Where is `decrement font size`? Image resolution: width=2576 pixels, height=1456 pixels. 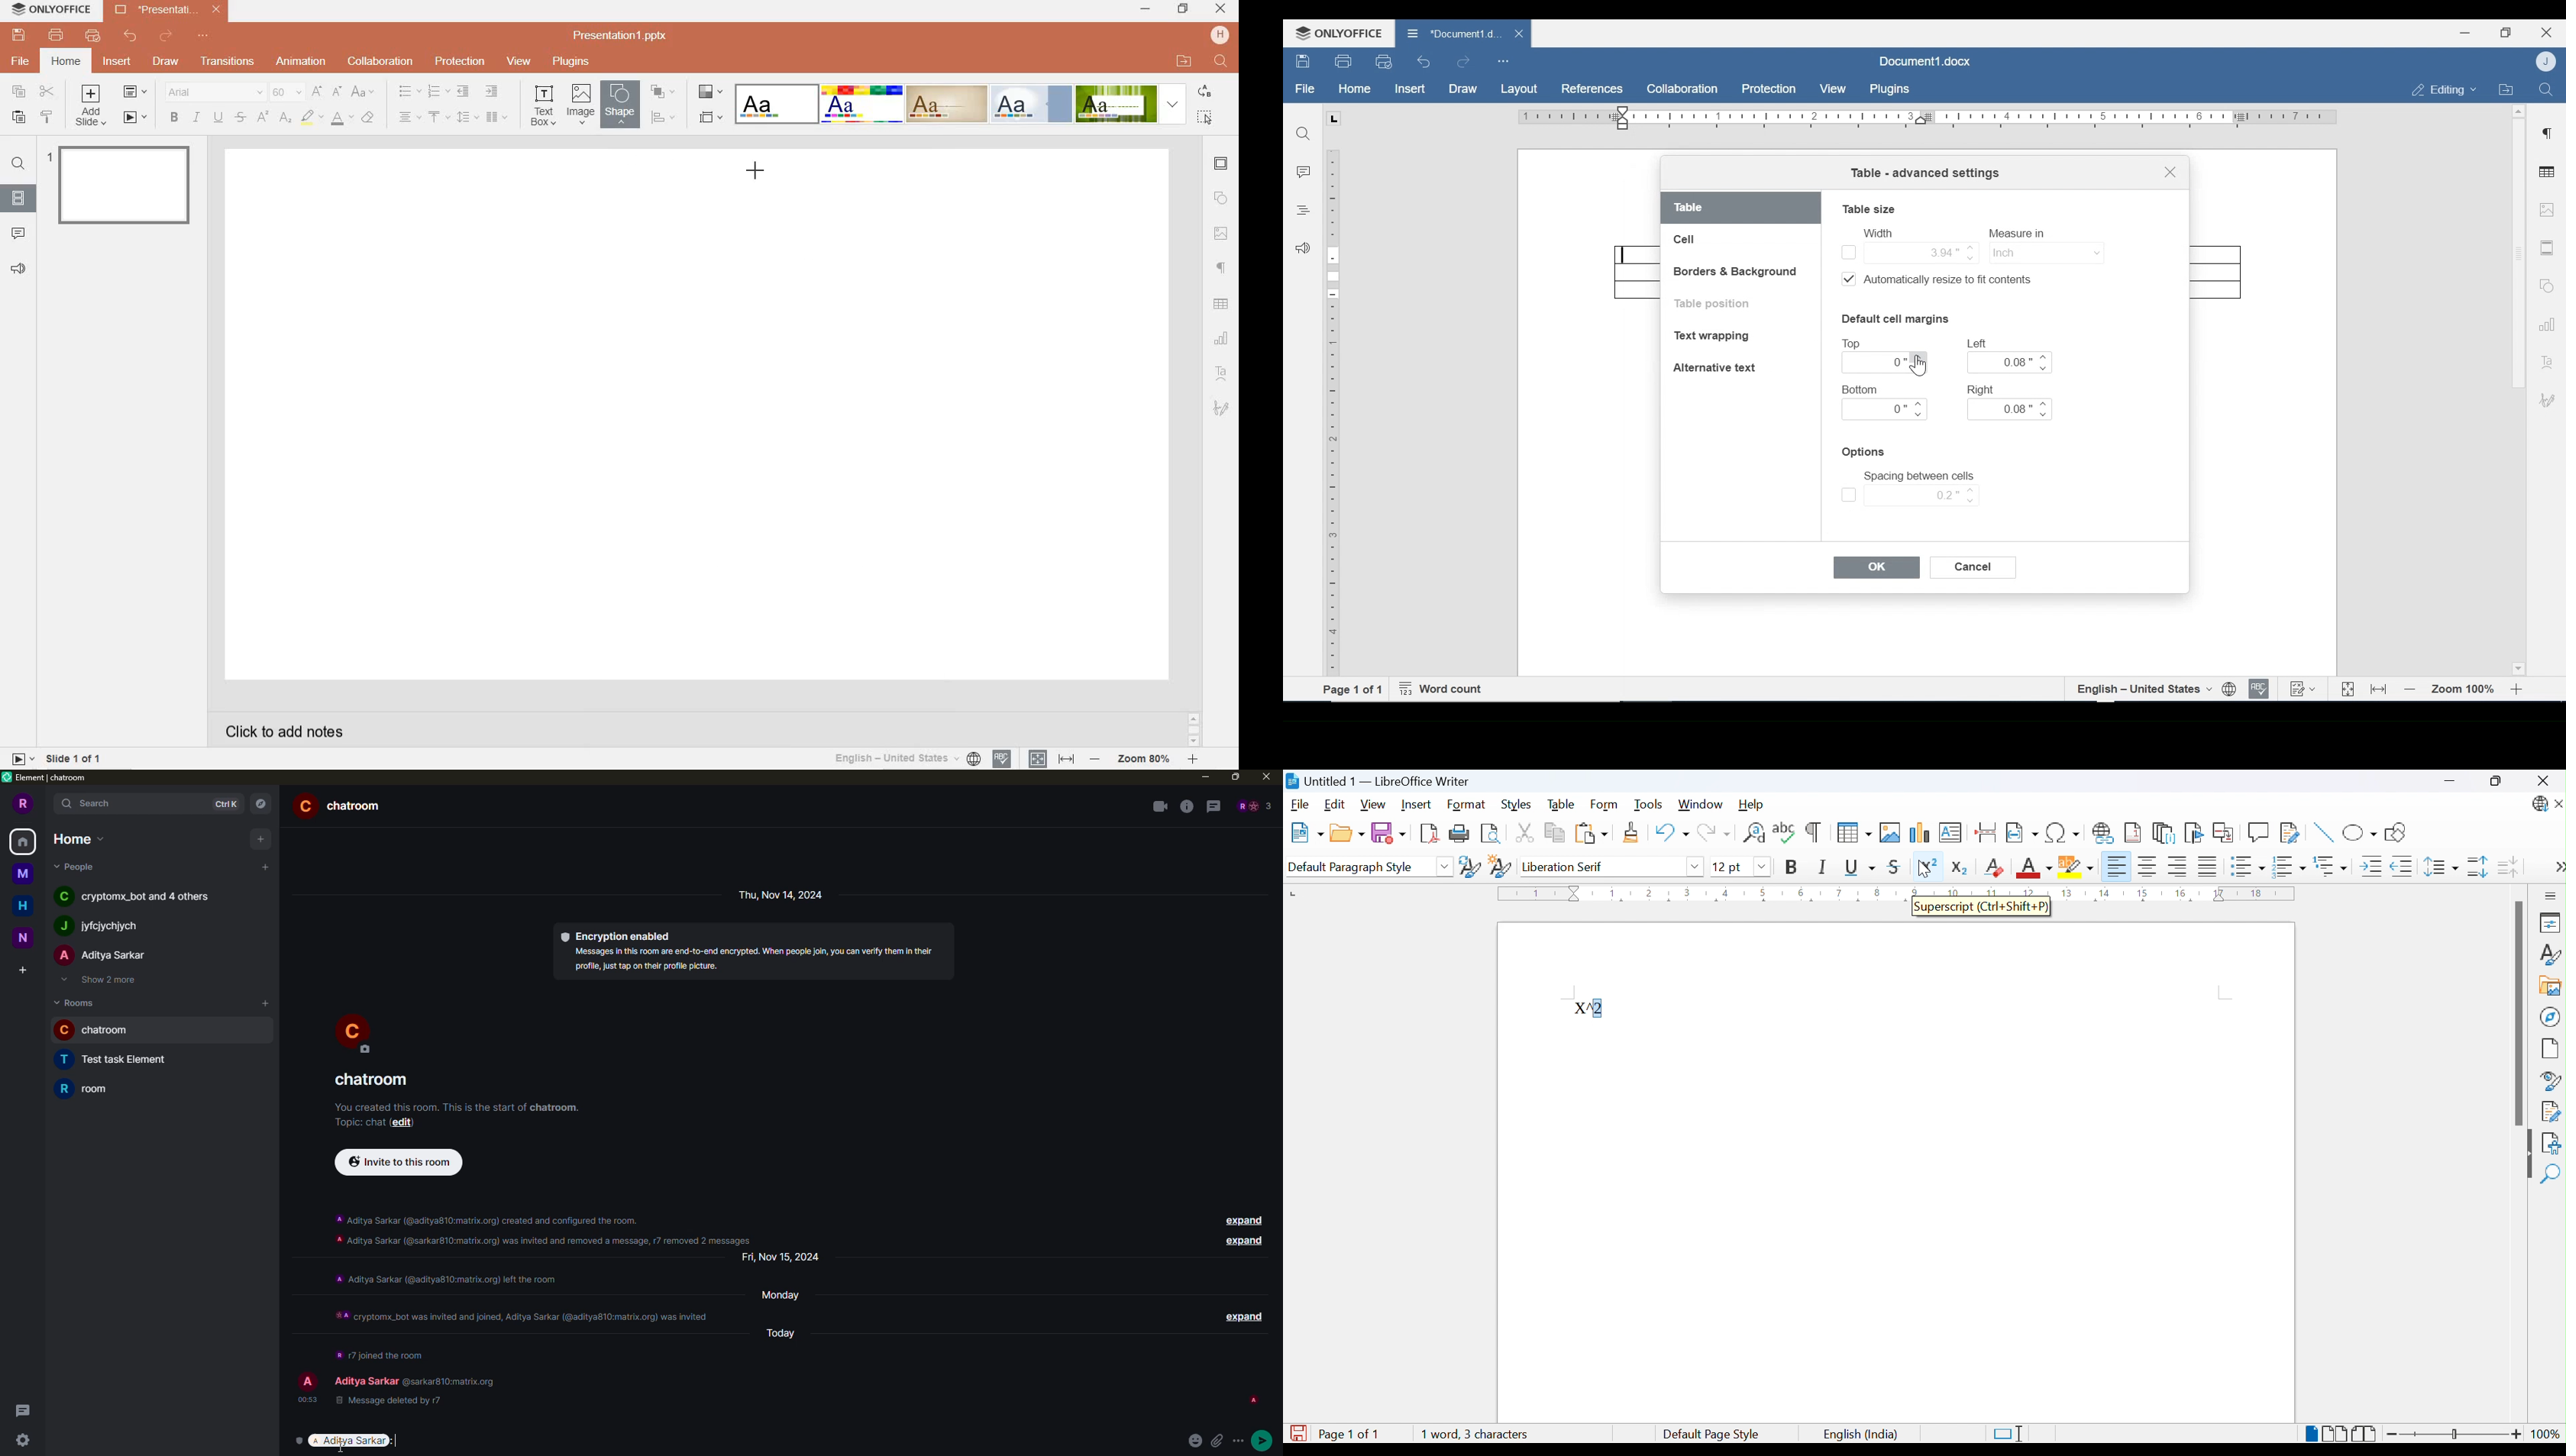 decrement font size is located at coordinates (338, 91).